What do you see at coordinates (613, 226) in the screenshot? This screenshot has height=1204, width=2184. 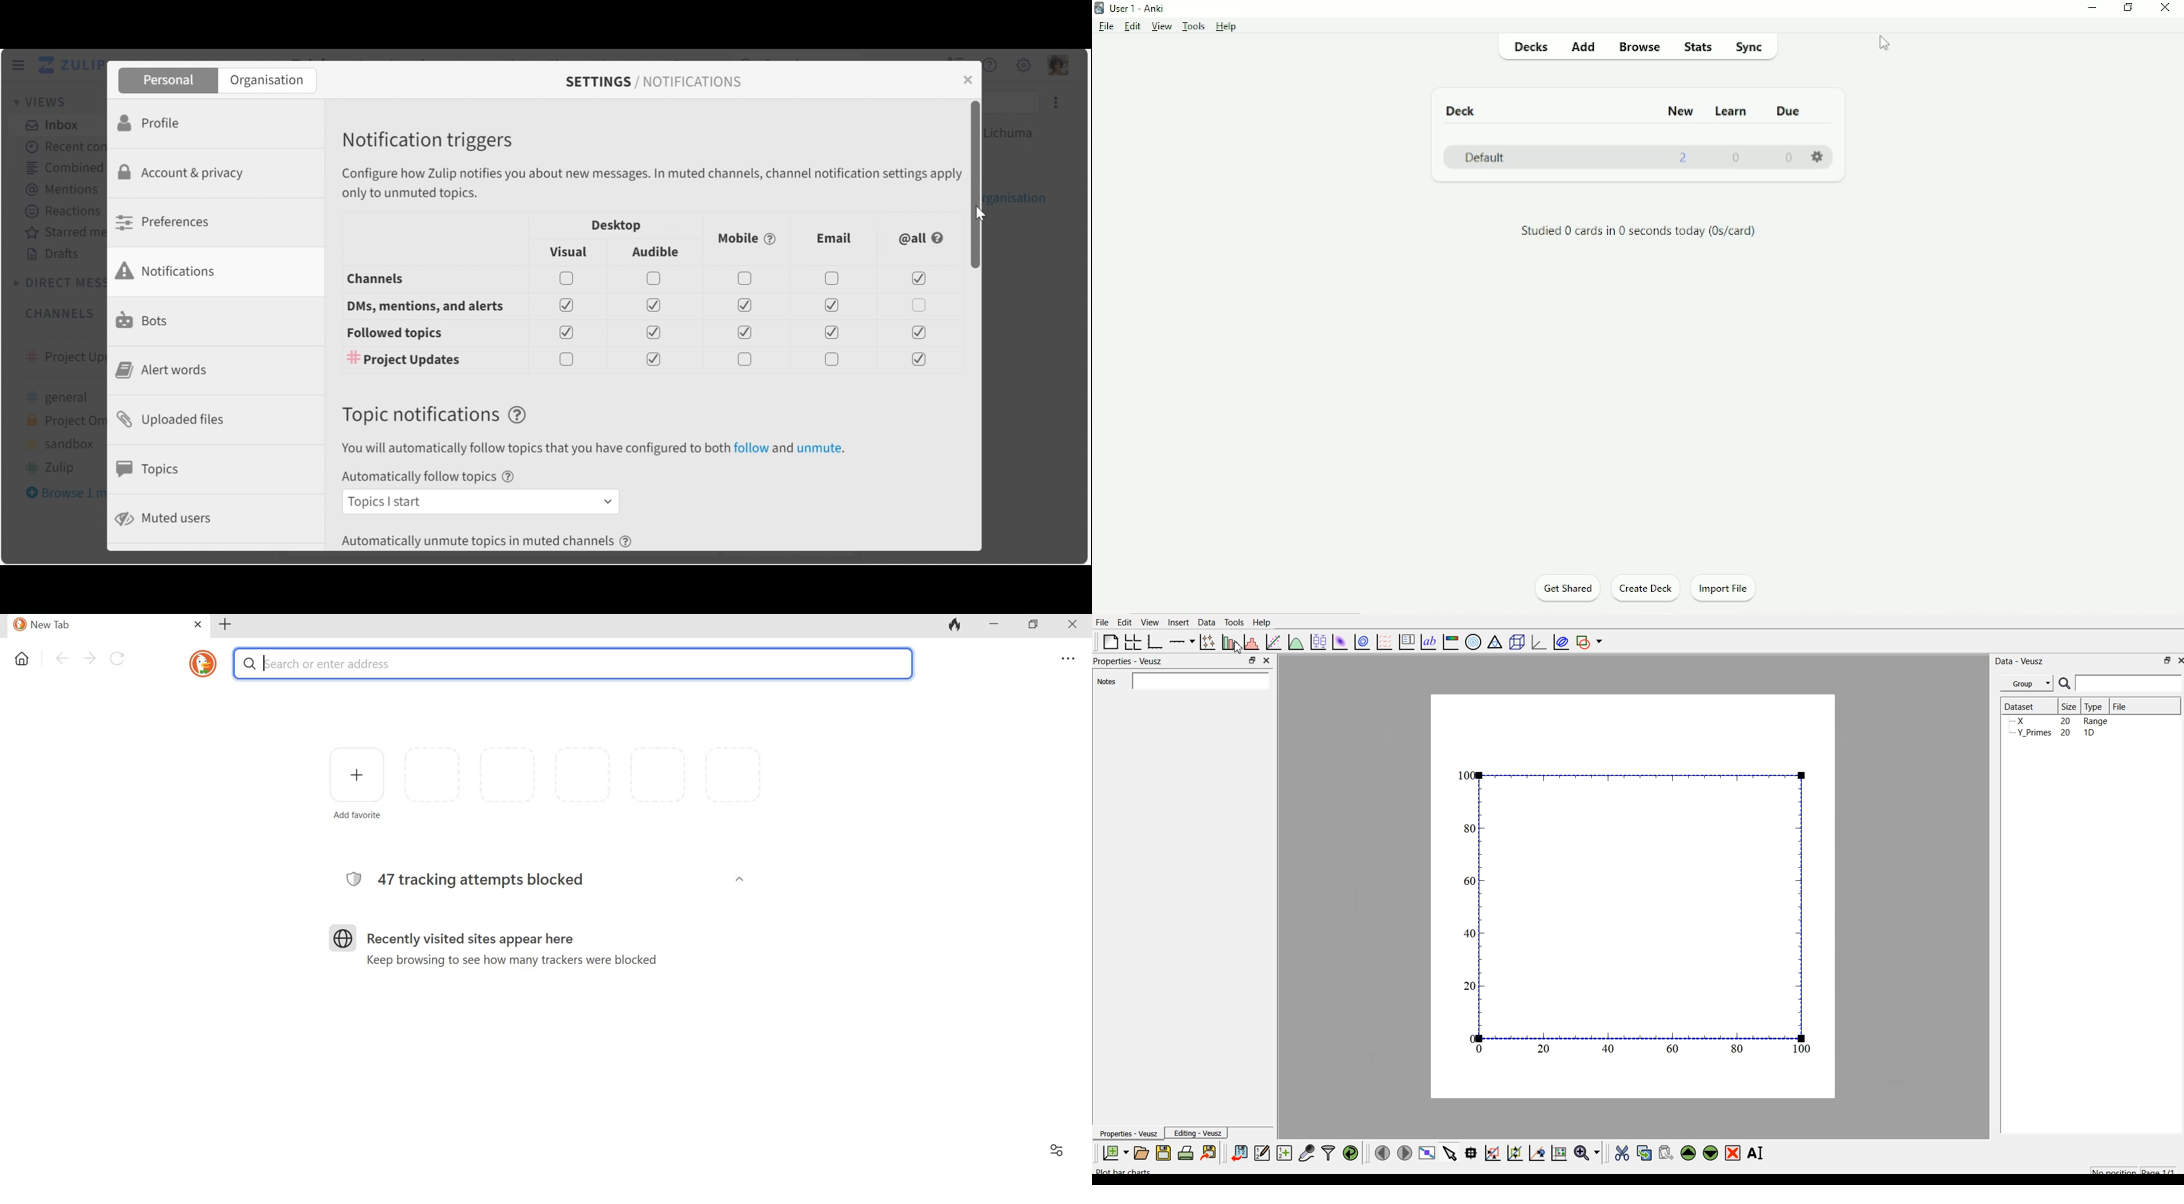 I see `Desktop` at bounding box center [613, 226].